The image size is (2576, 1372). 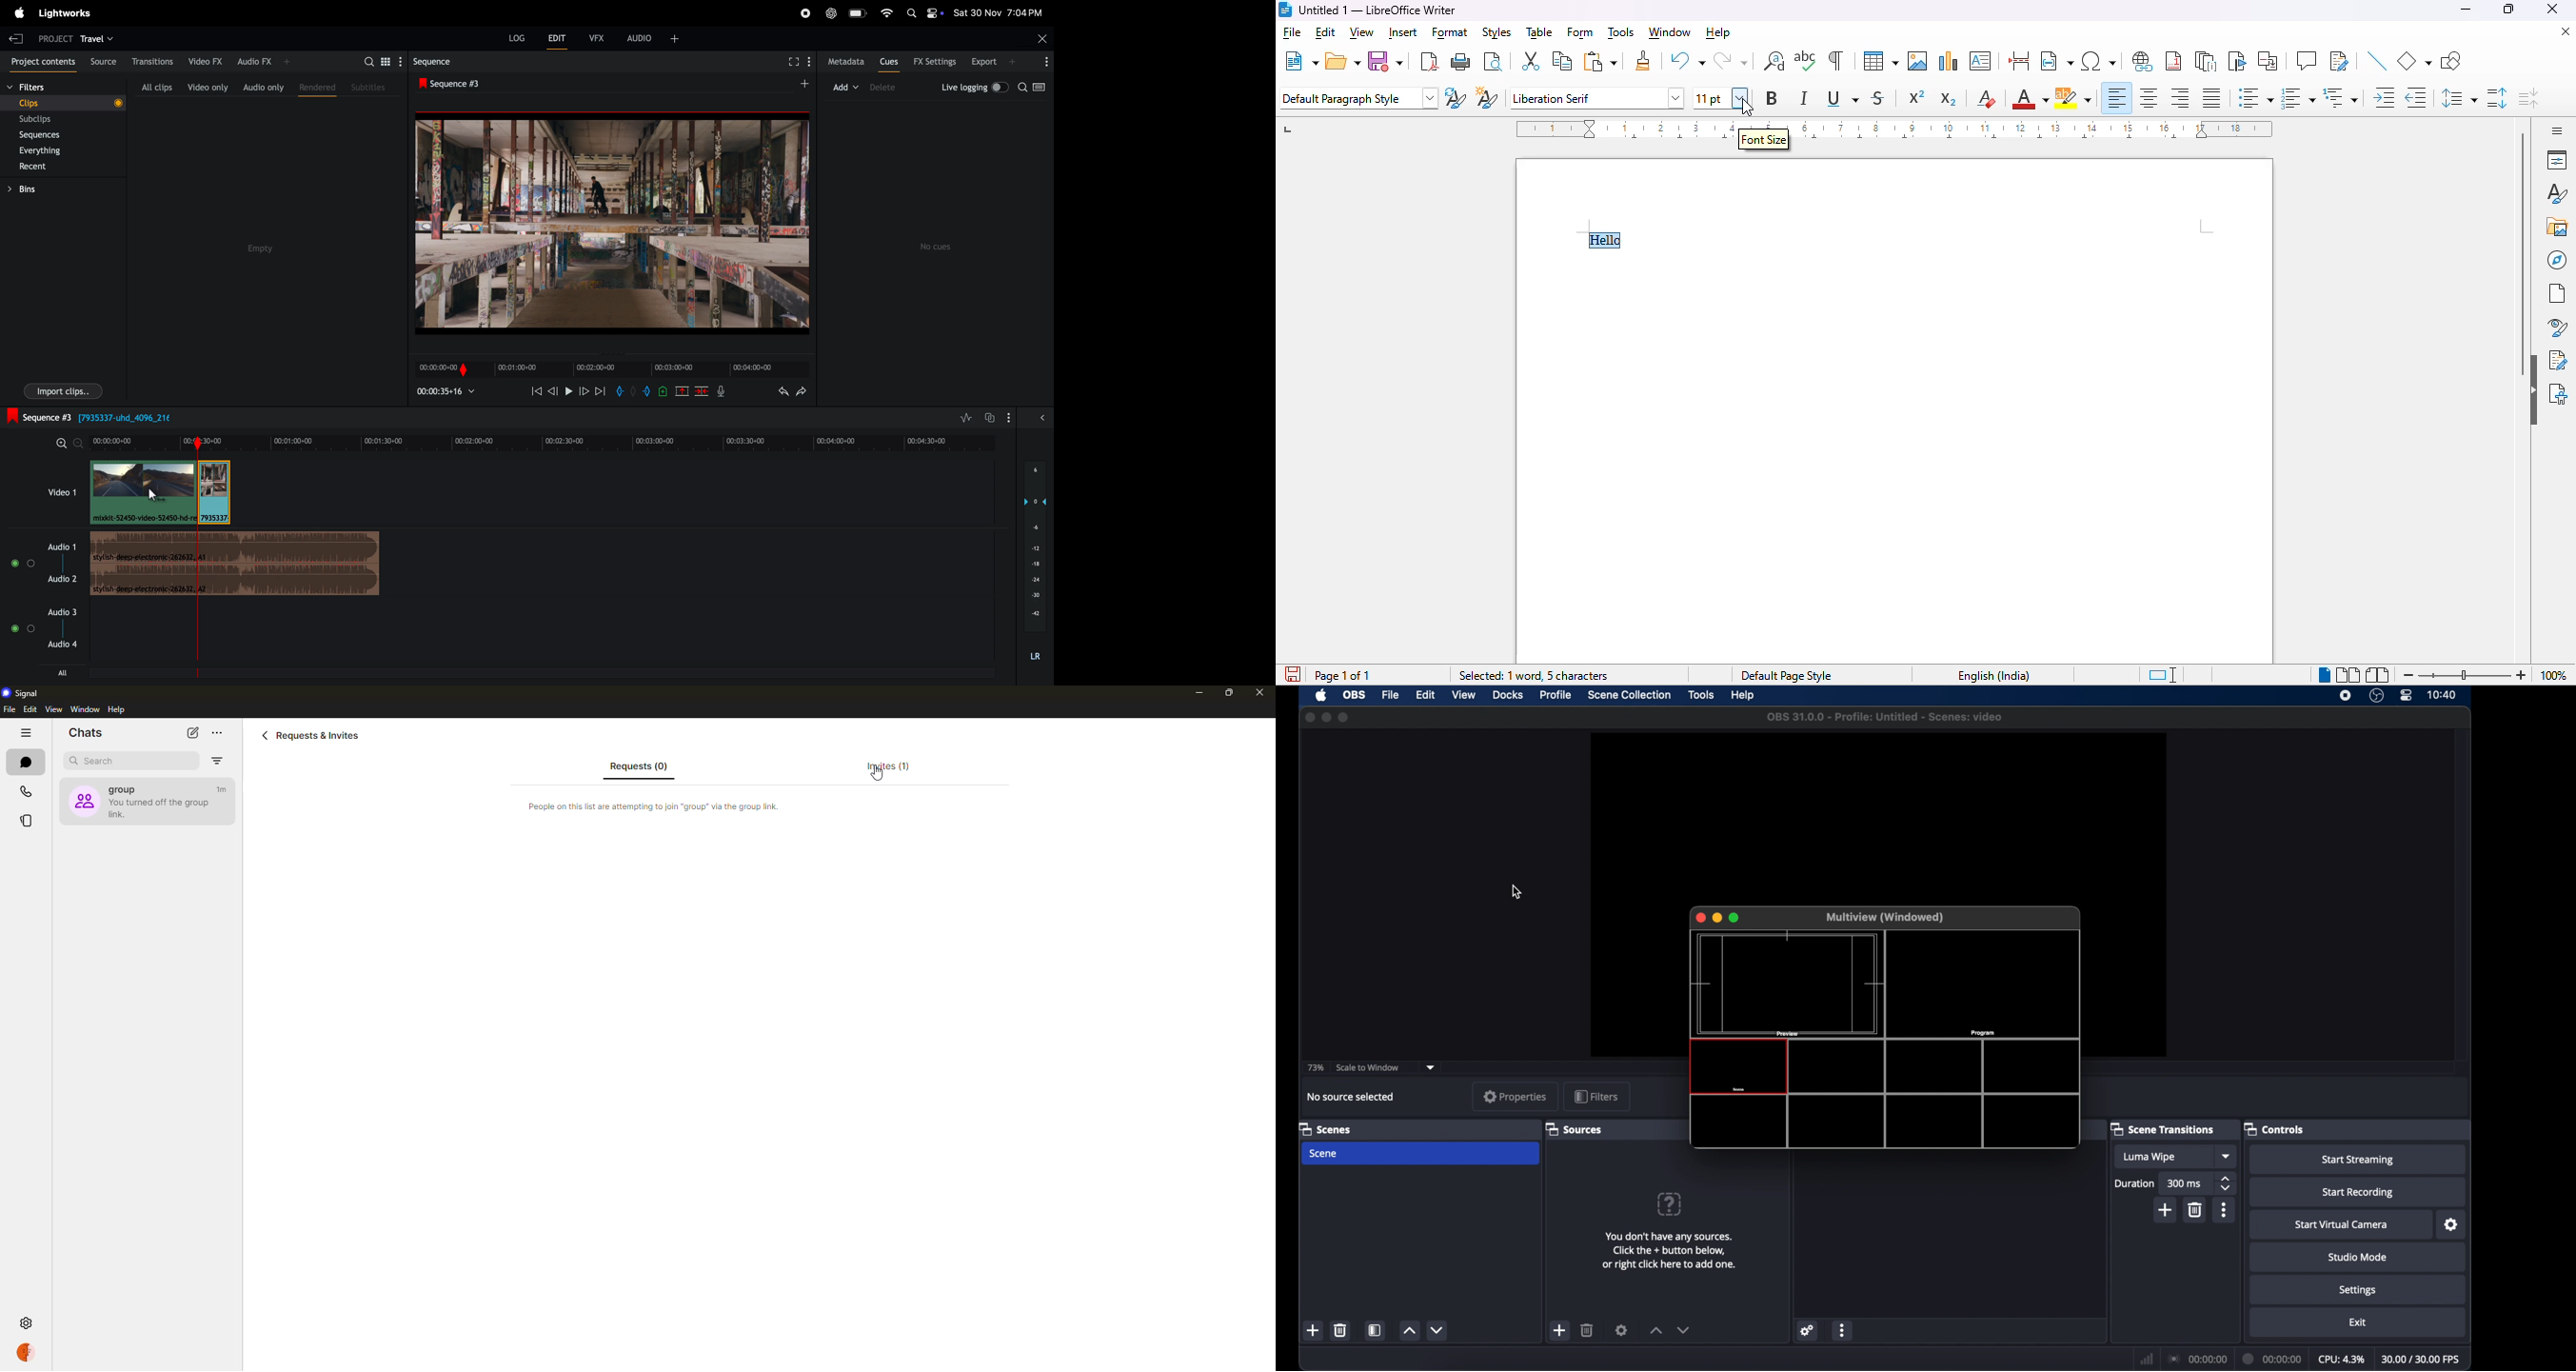 What do you see at coordinates (2020, 61) in the screenshot?
I see `insert page break` at bounding box center [2020, 61].